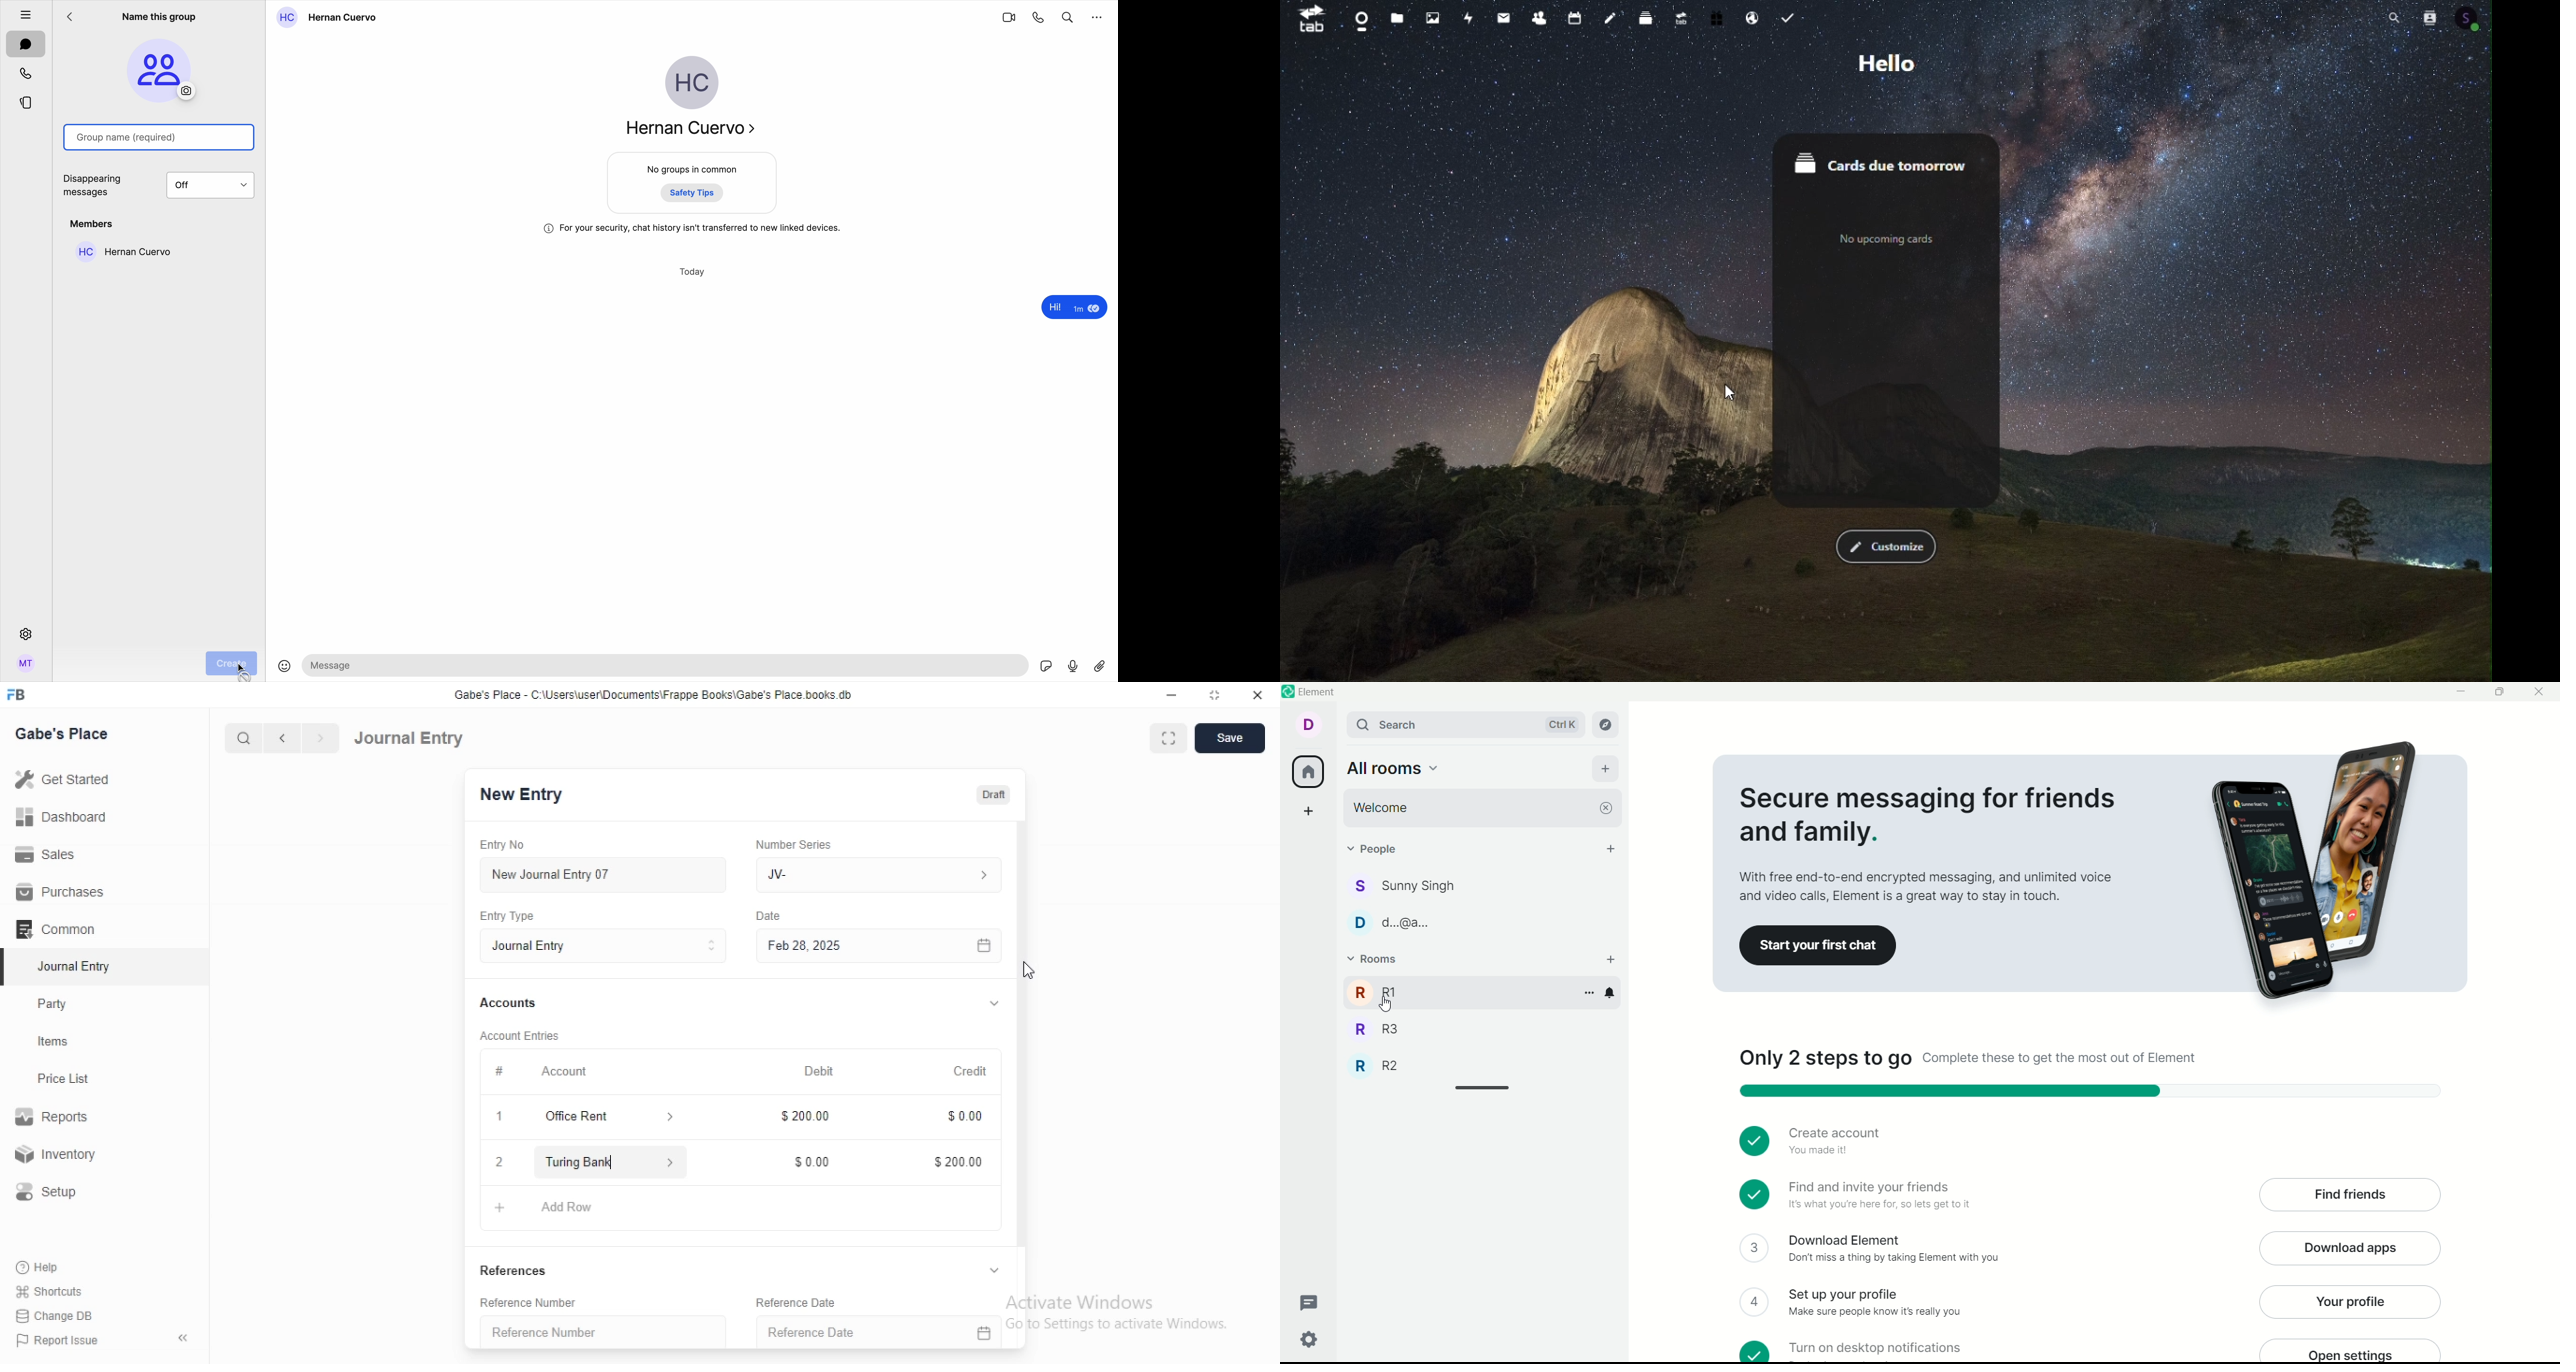 This screenshot has height=1372, width=2576. What do you see at coordinates (1166, 739) in the screenshot?
I see `fullscreen` at bounding box center [1166, 739].